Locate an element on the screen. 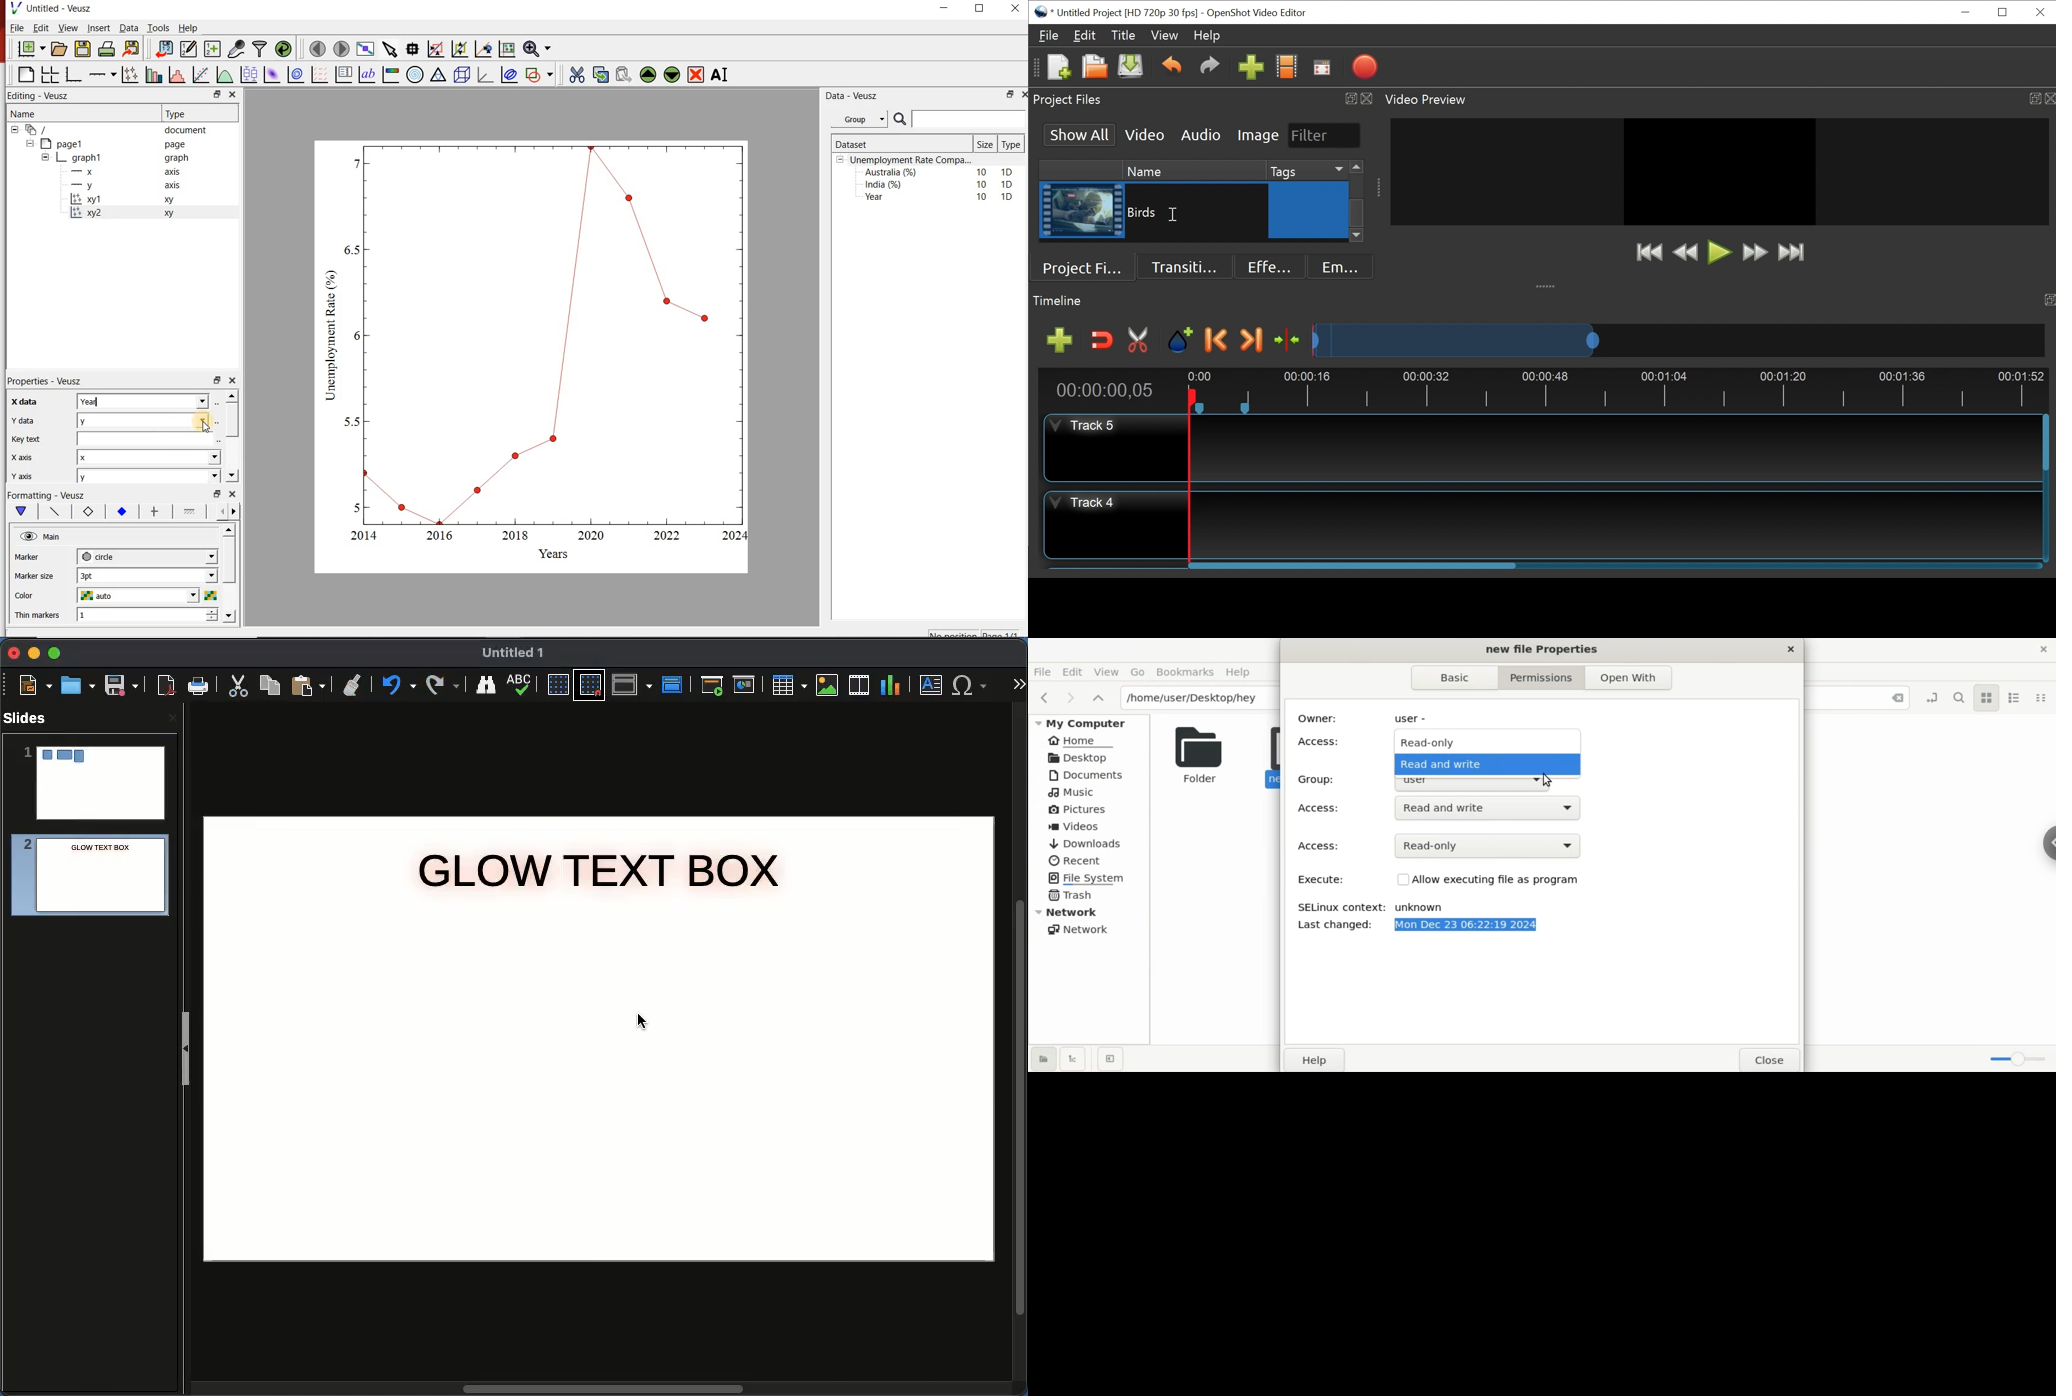 The height and width of the screenshot is (1400, 2072). histograms is located at coordinates (176, 75).